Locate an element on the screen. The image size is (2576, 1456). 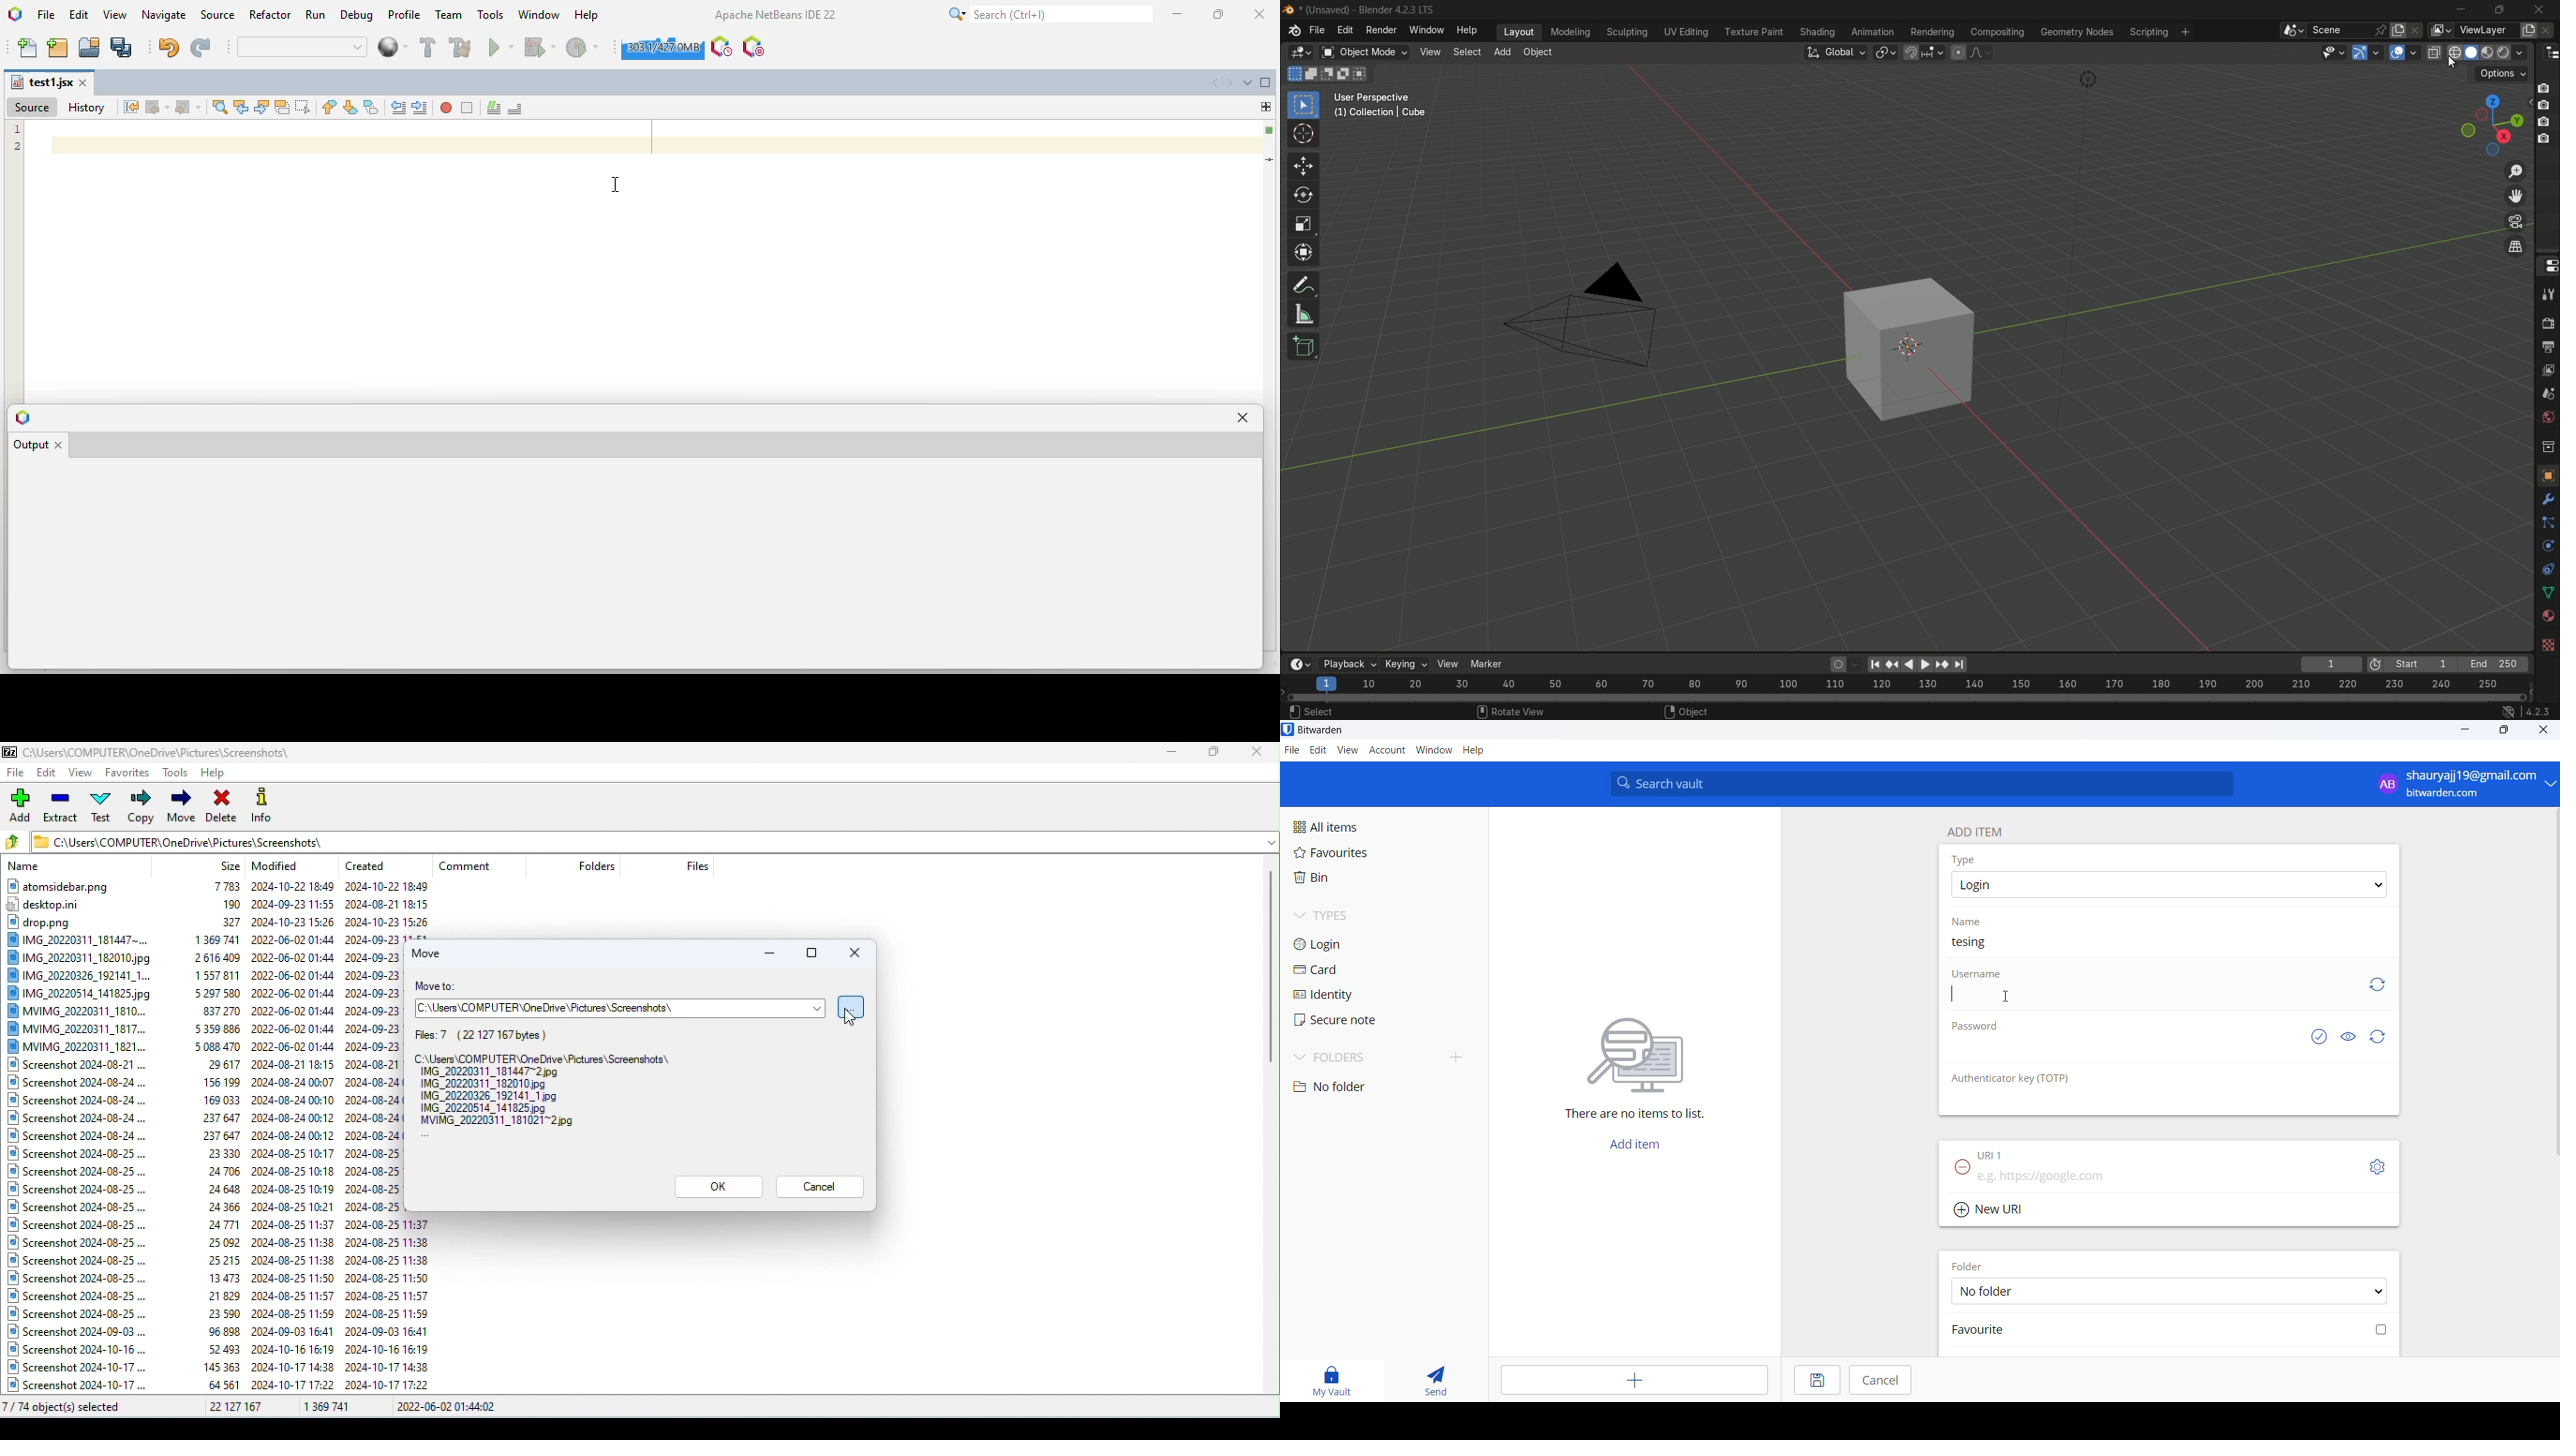
close is located at coordinates (2544, 731).